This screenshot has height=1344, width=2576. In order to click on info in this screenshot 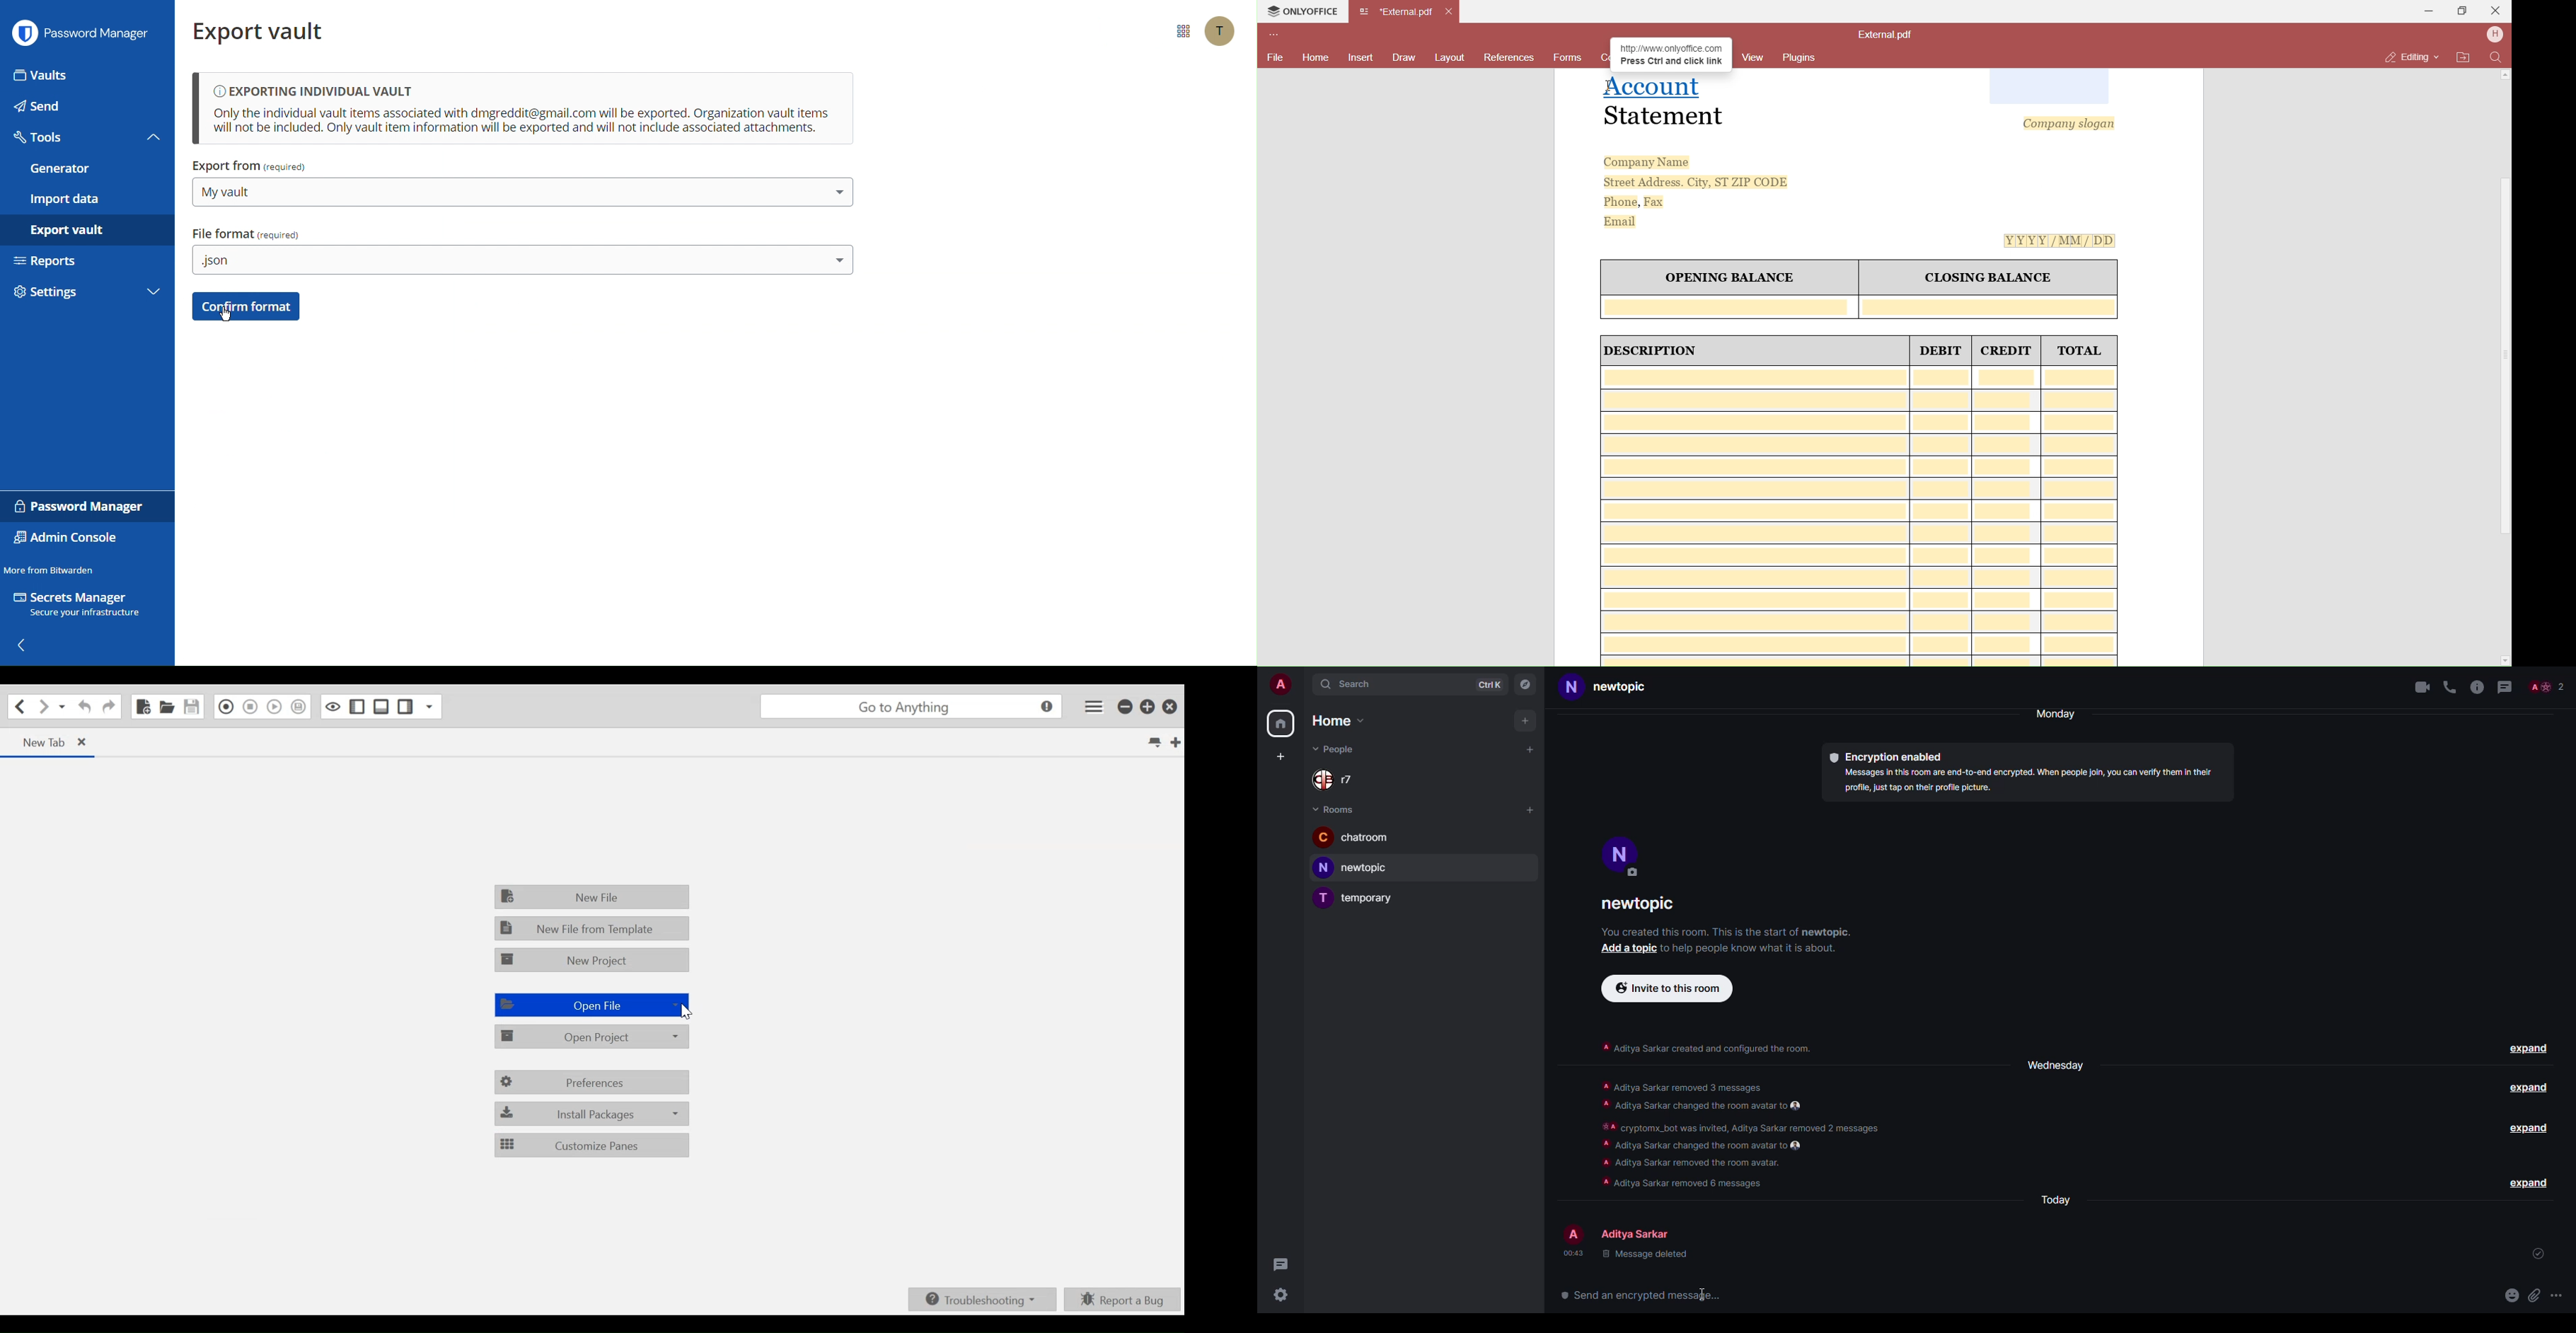, I will do `click(1745, 947)`.